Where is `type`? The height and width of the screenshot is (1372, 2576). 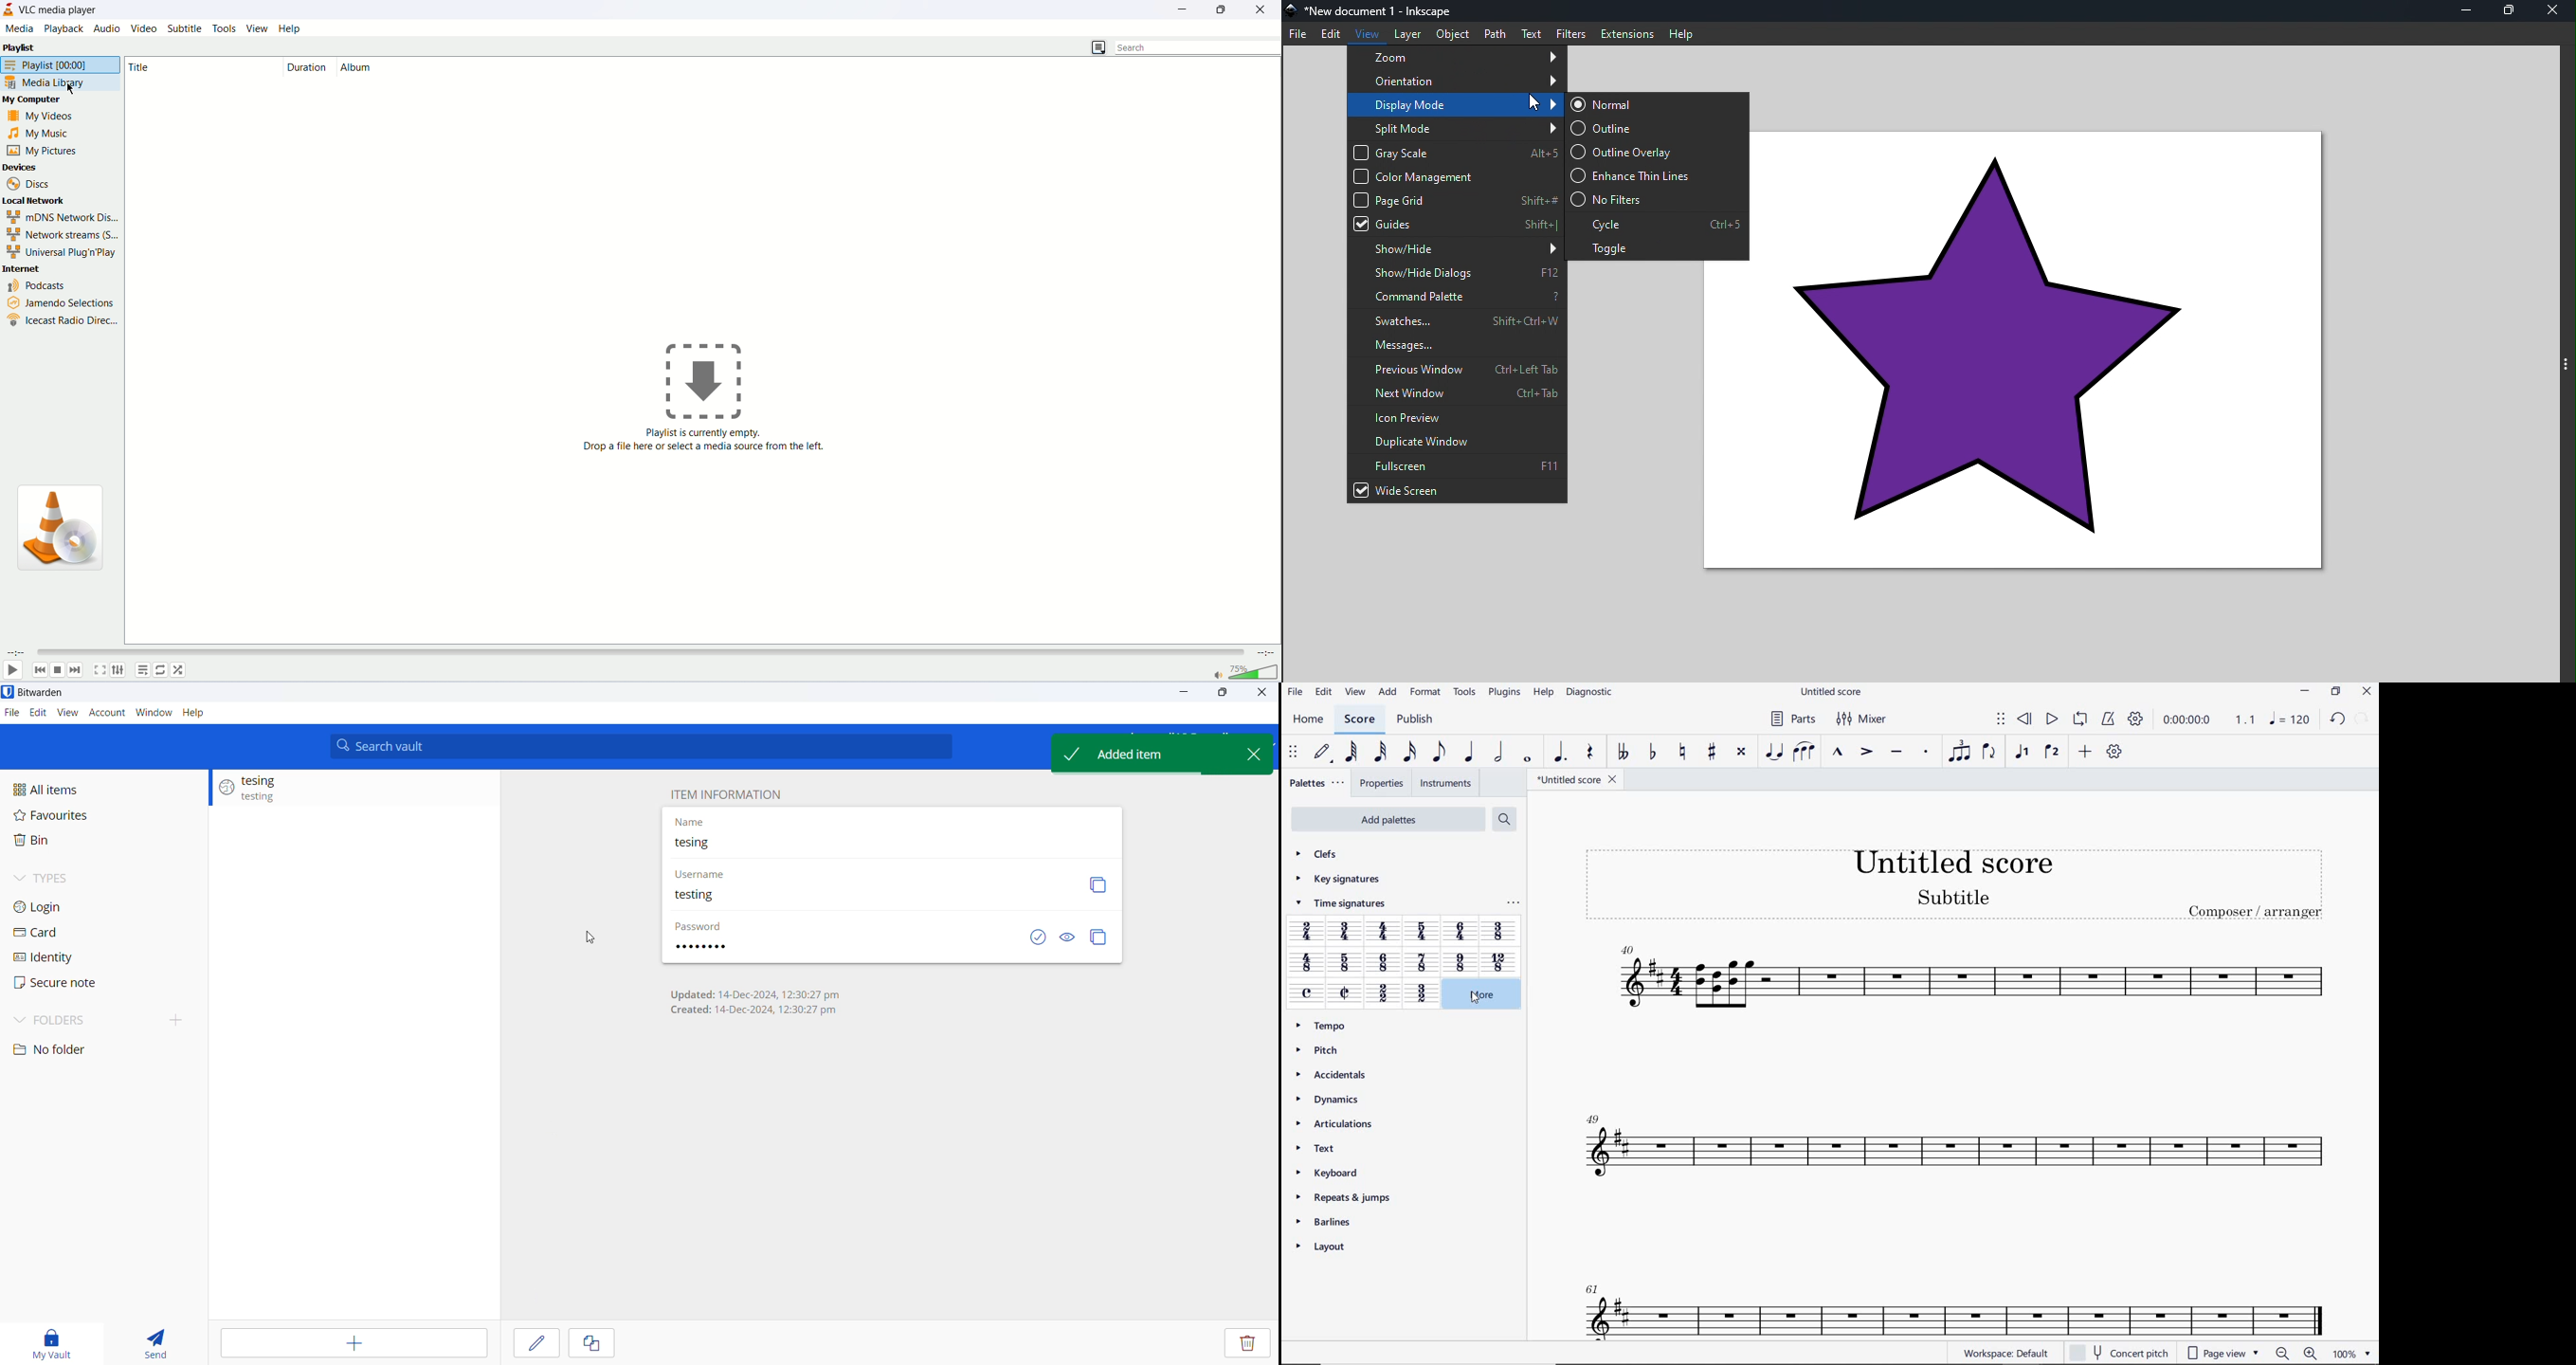
type is located at coordinates (190, 66).